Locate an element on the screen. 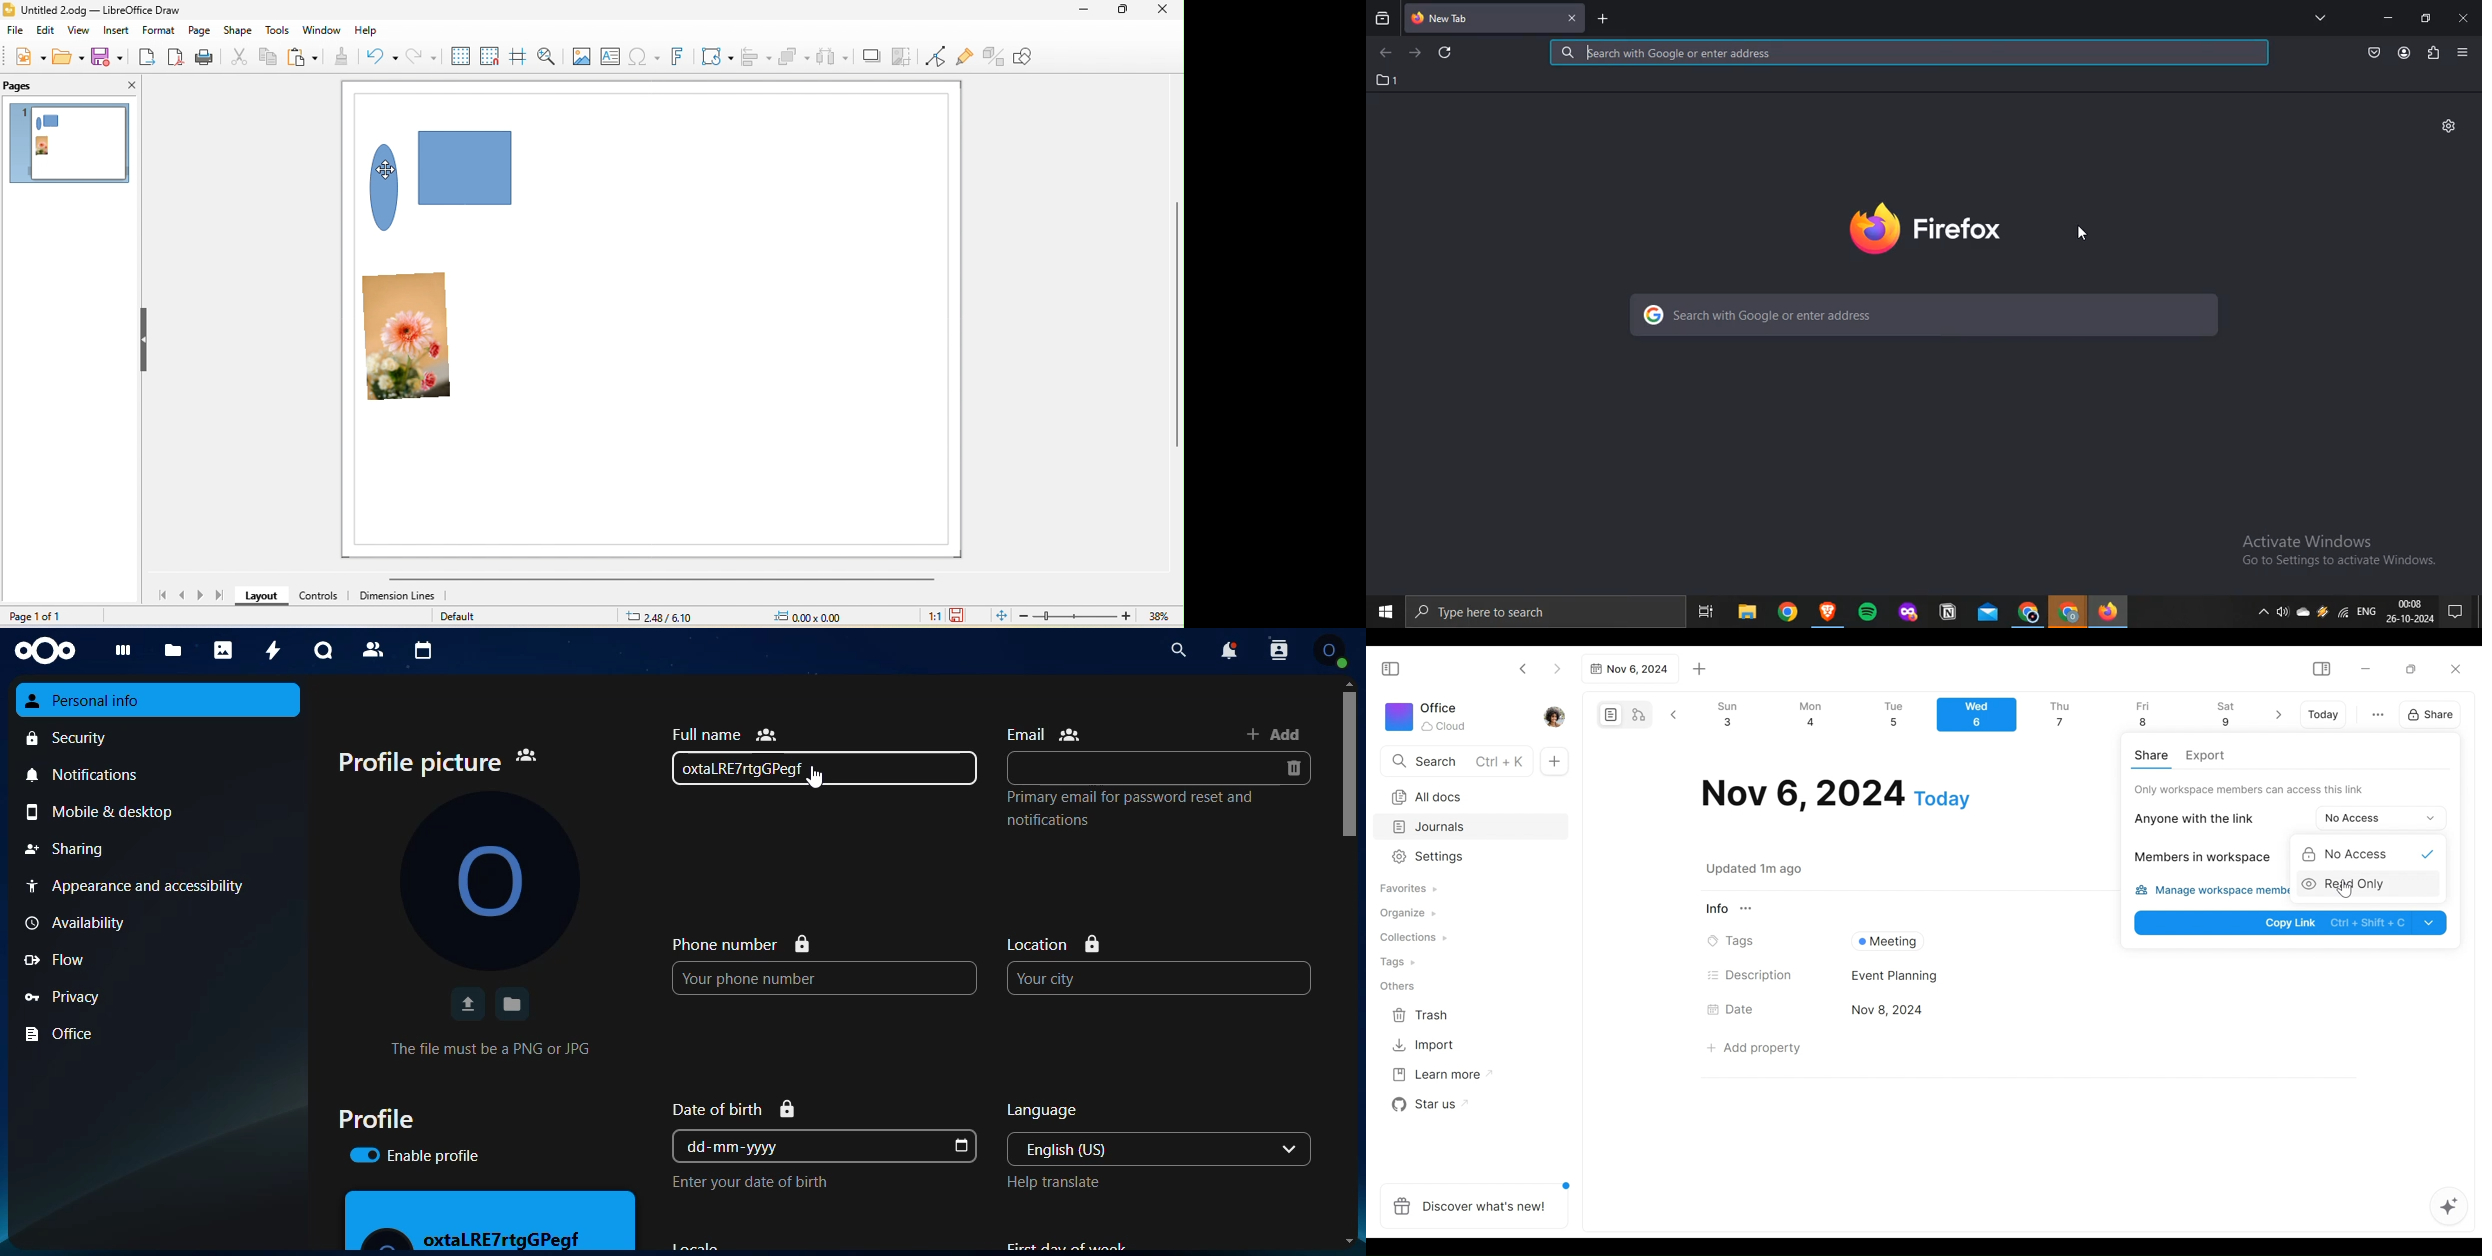  scroll up is located at coordinates (1349, 683).